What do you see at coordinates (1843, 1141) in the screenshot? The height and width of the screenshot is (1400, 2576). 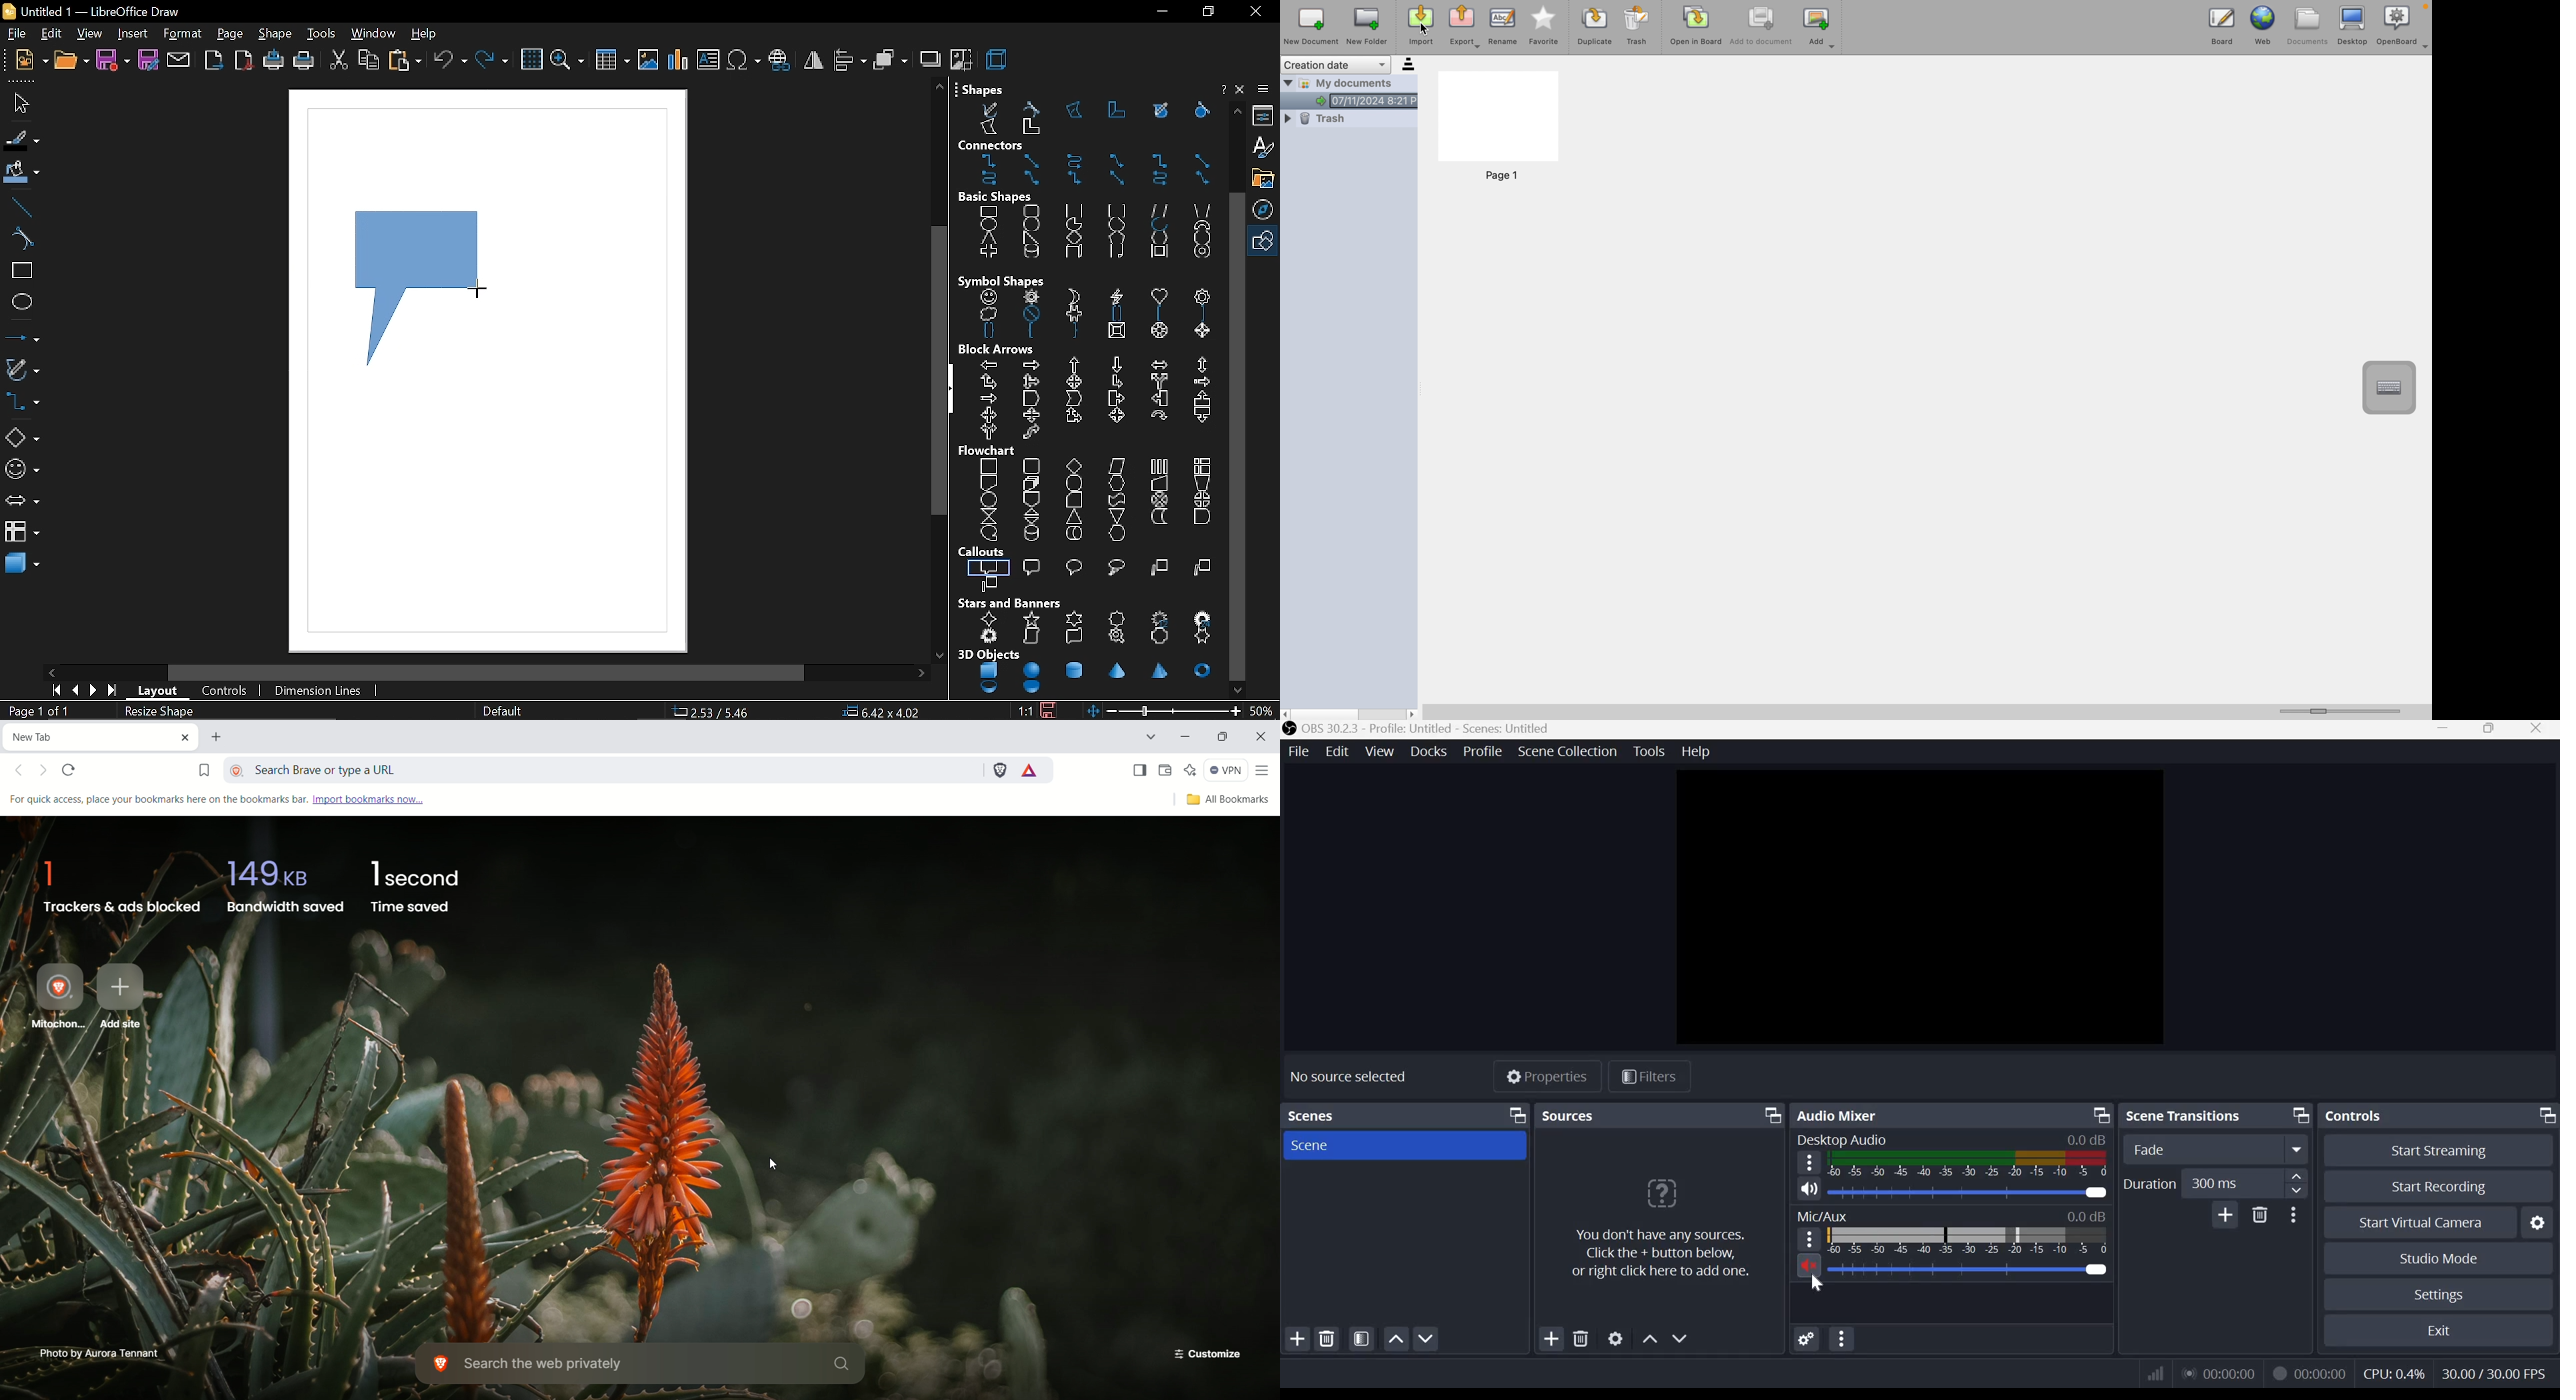 I see `Desktop Audio` at bounding box center [1843, 1141].